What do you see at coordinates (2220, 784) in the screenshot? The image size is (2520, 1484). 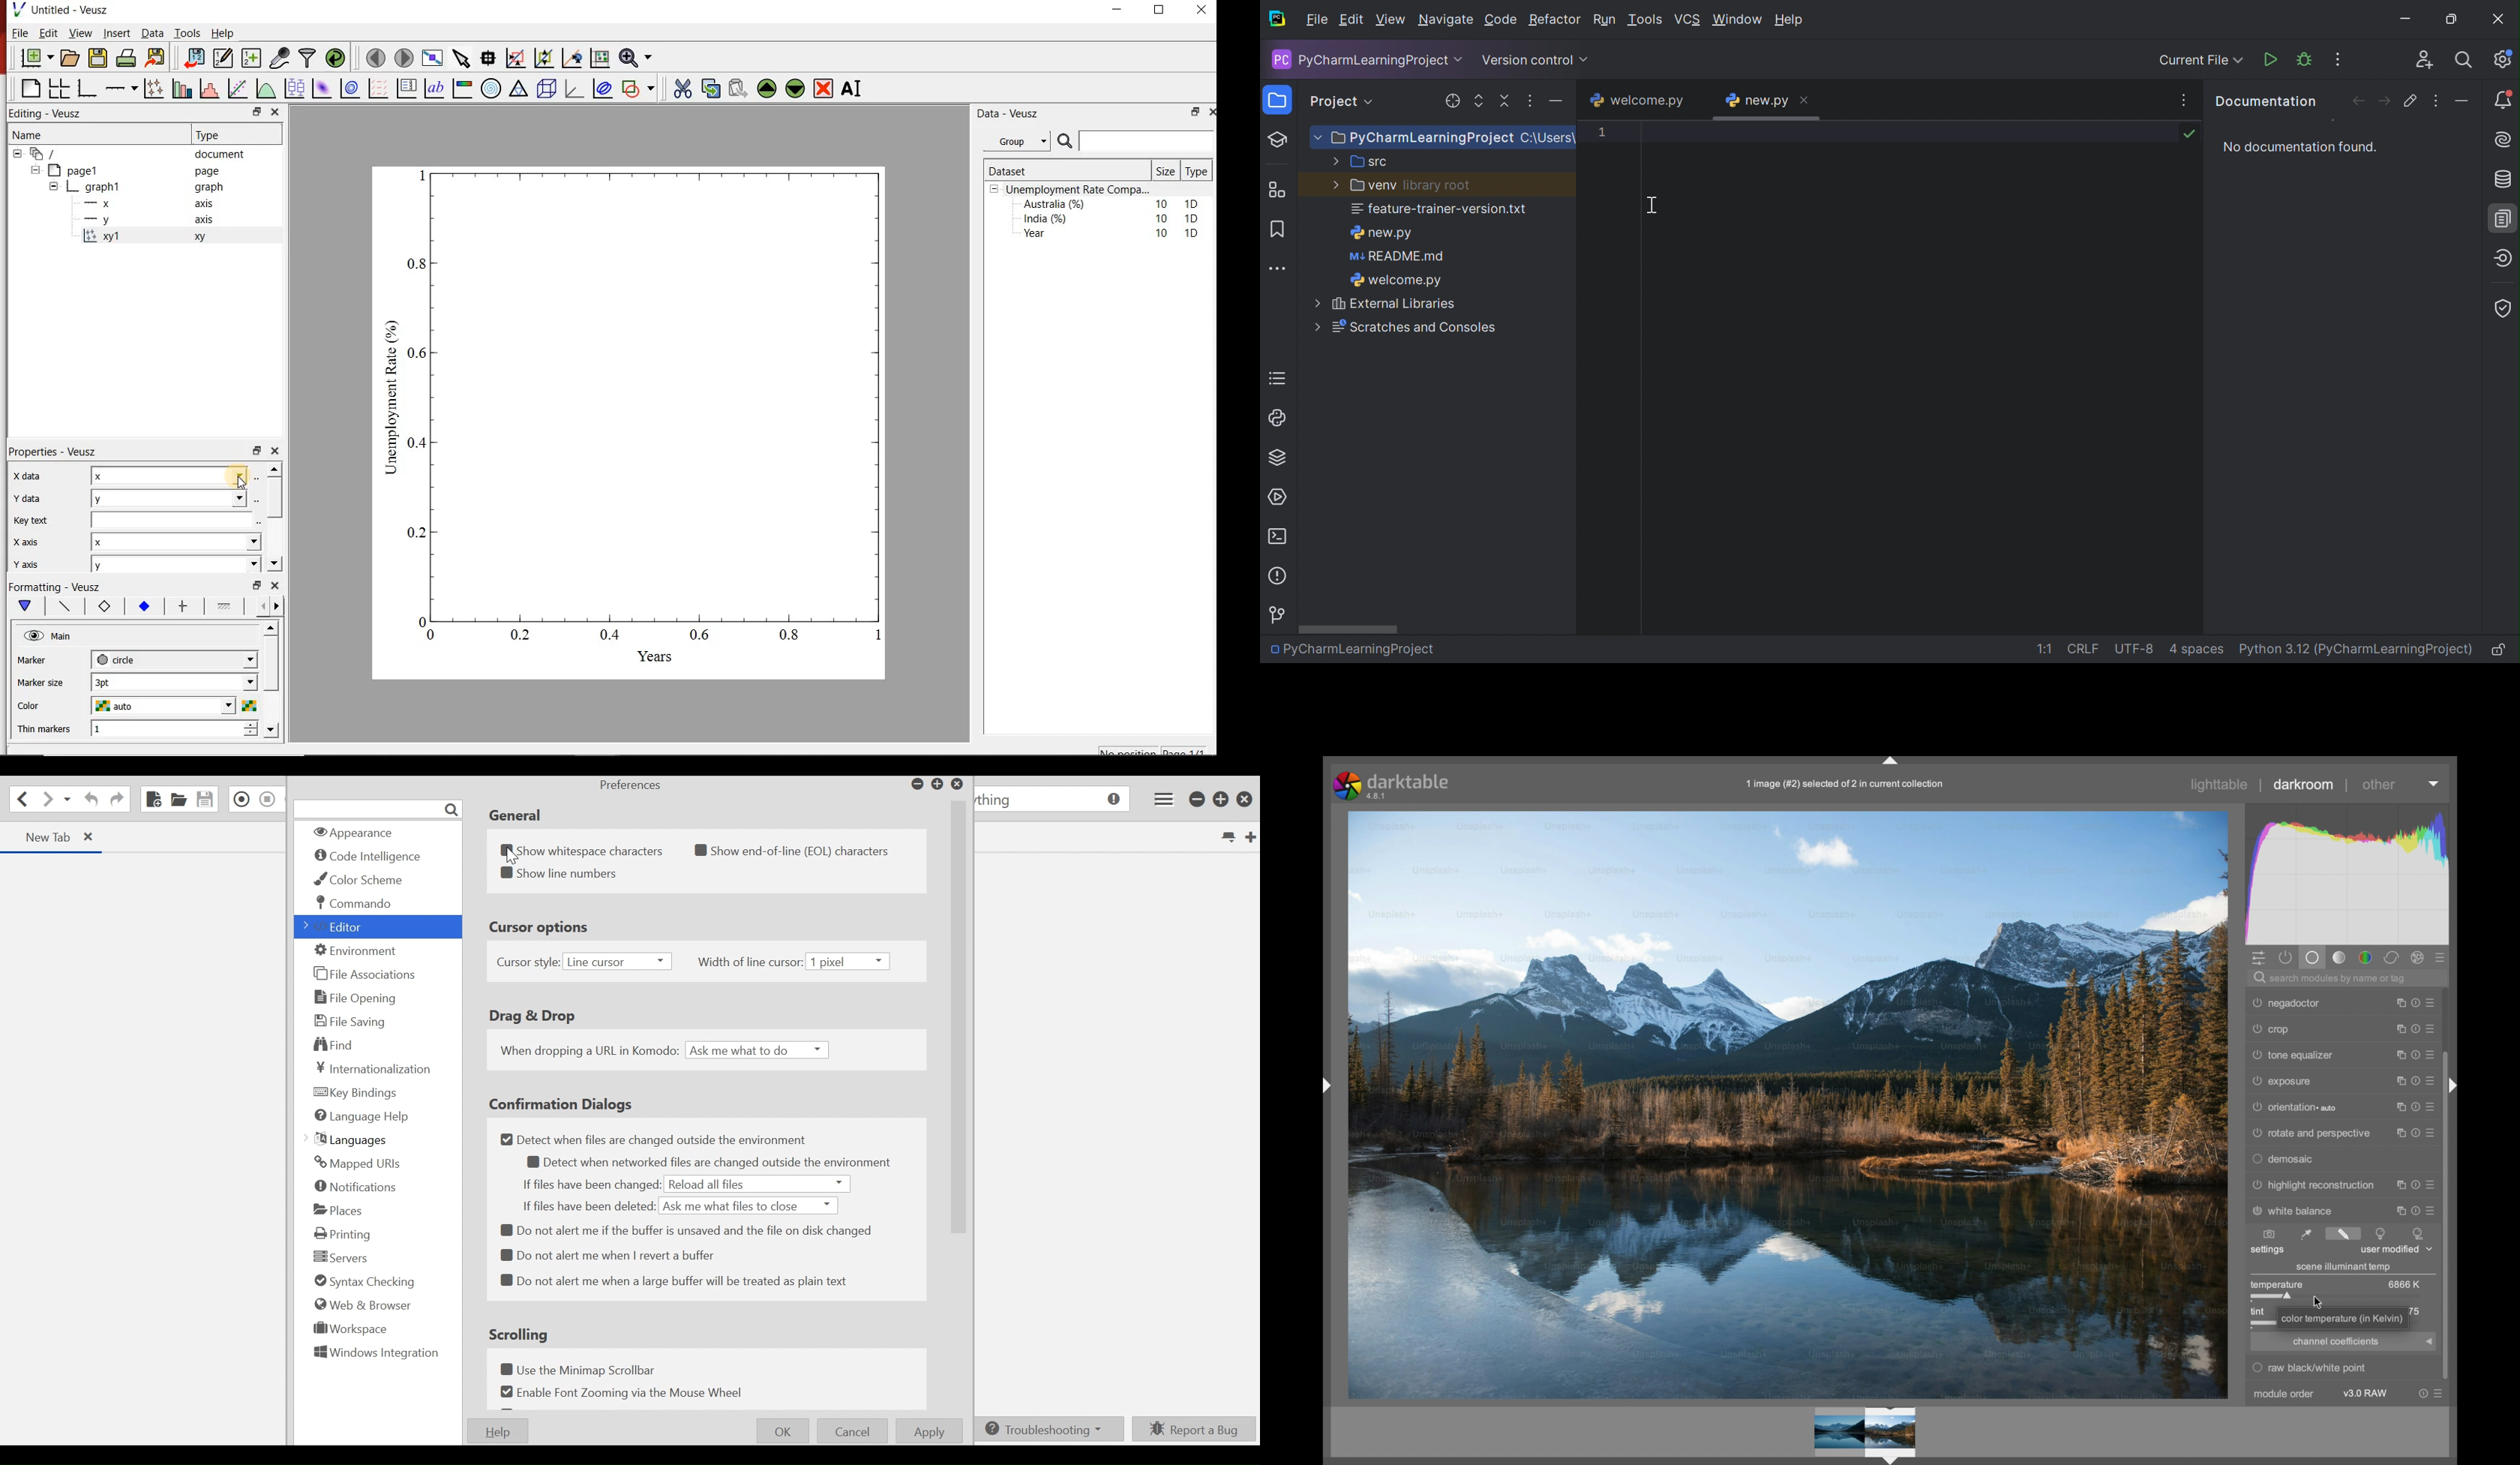 I see `lighttable` at bounding box center [2220, 784].